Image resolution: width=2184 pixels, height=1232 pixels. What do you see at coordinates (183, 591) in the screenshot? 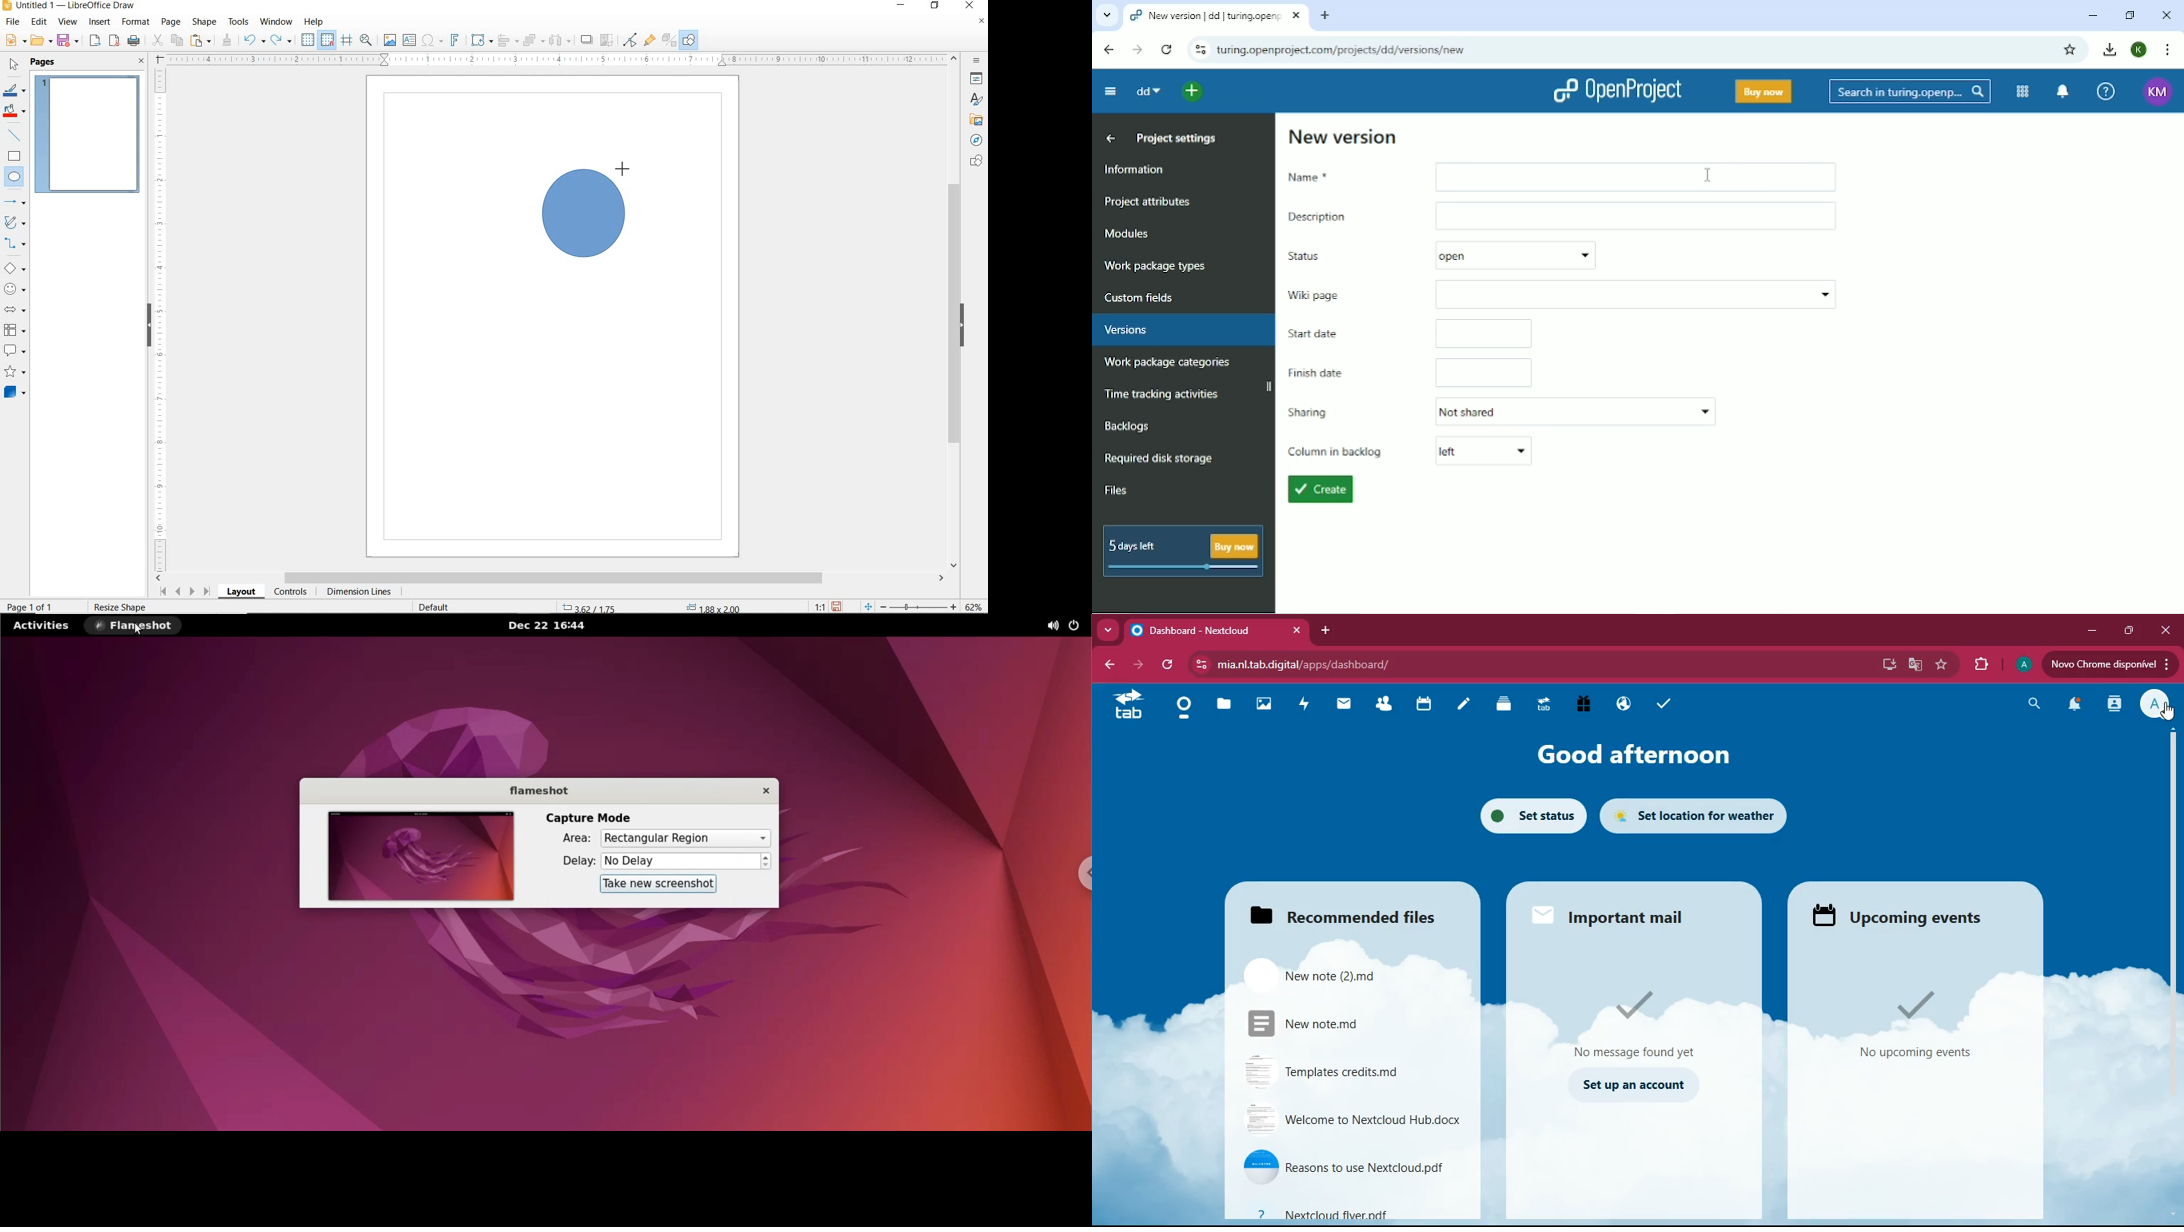
I see `SCROLL NEXT` at bounding box center [183, 591].